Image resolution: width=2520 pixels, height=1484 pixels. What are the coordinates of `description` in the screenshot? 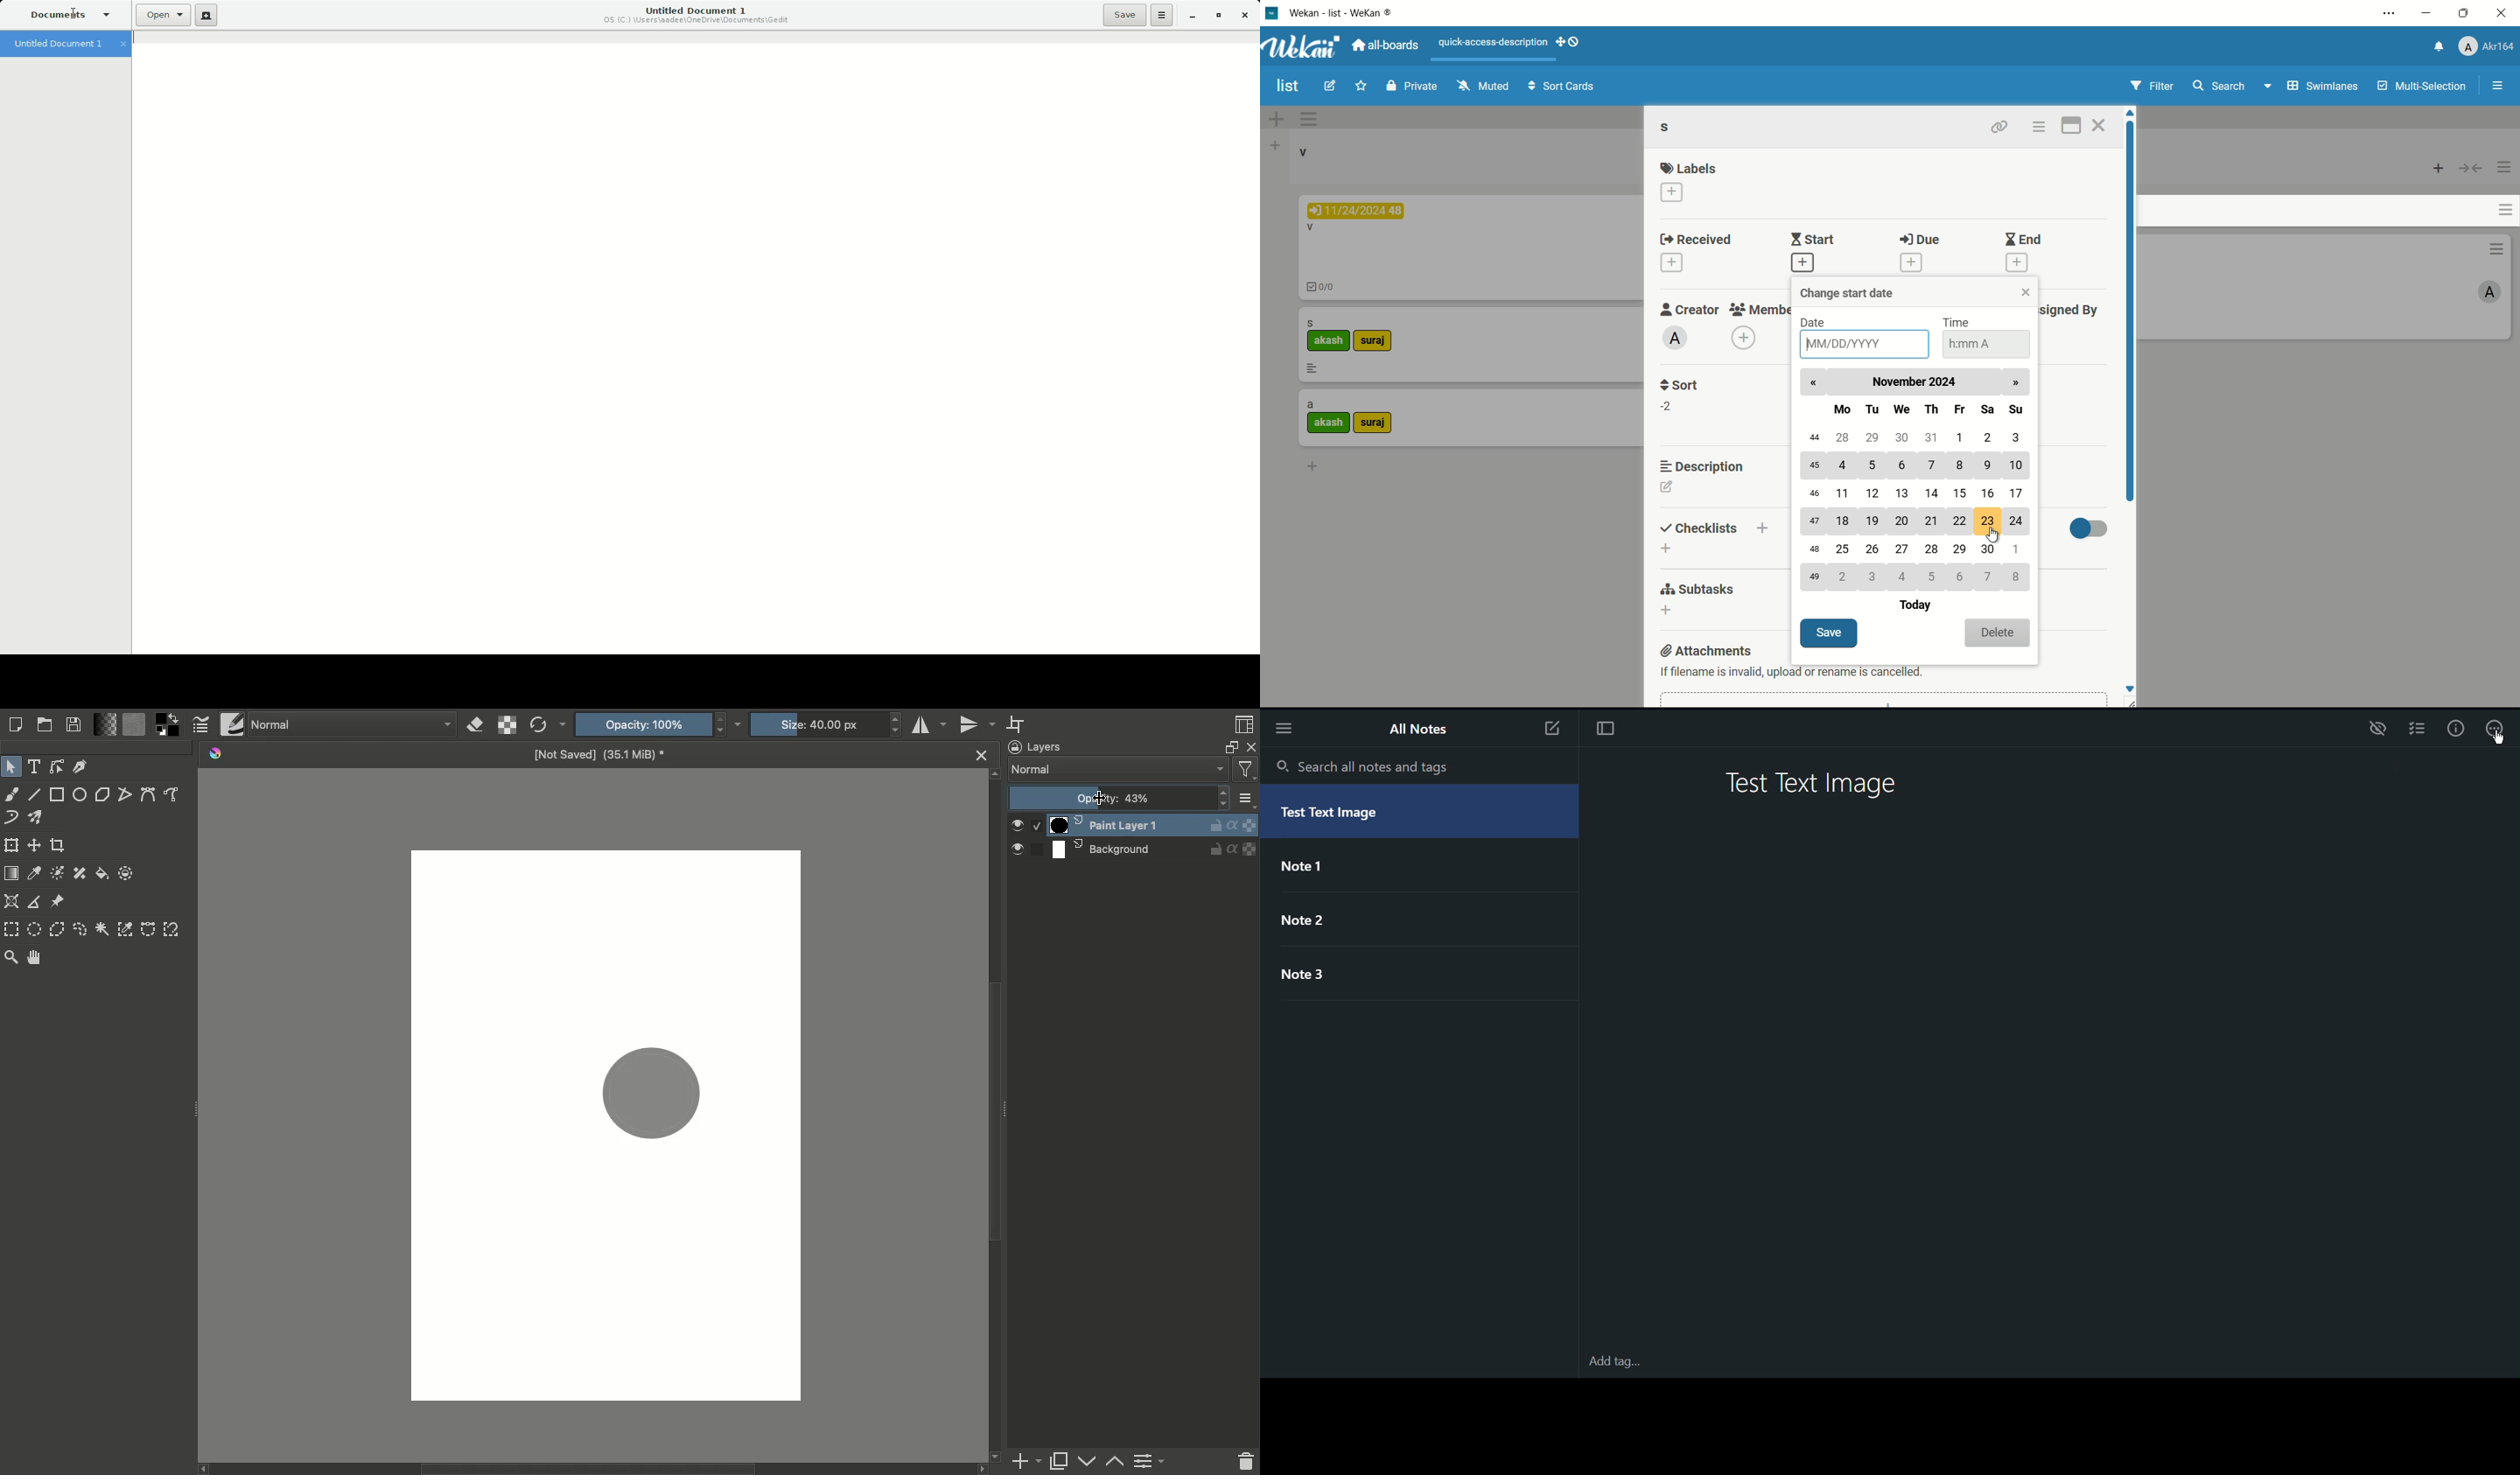 It's located at (1312, 368).